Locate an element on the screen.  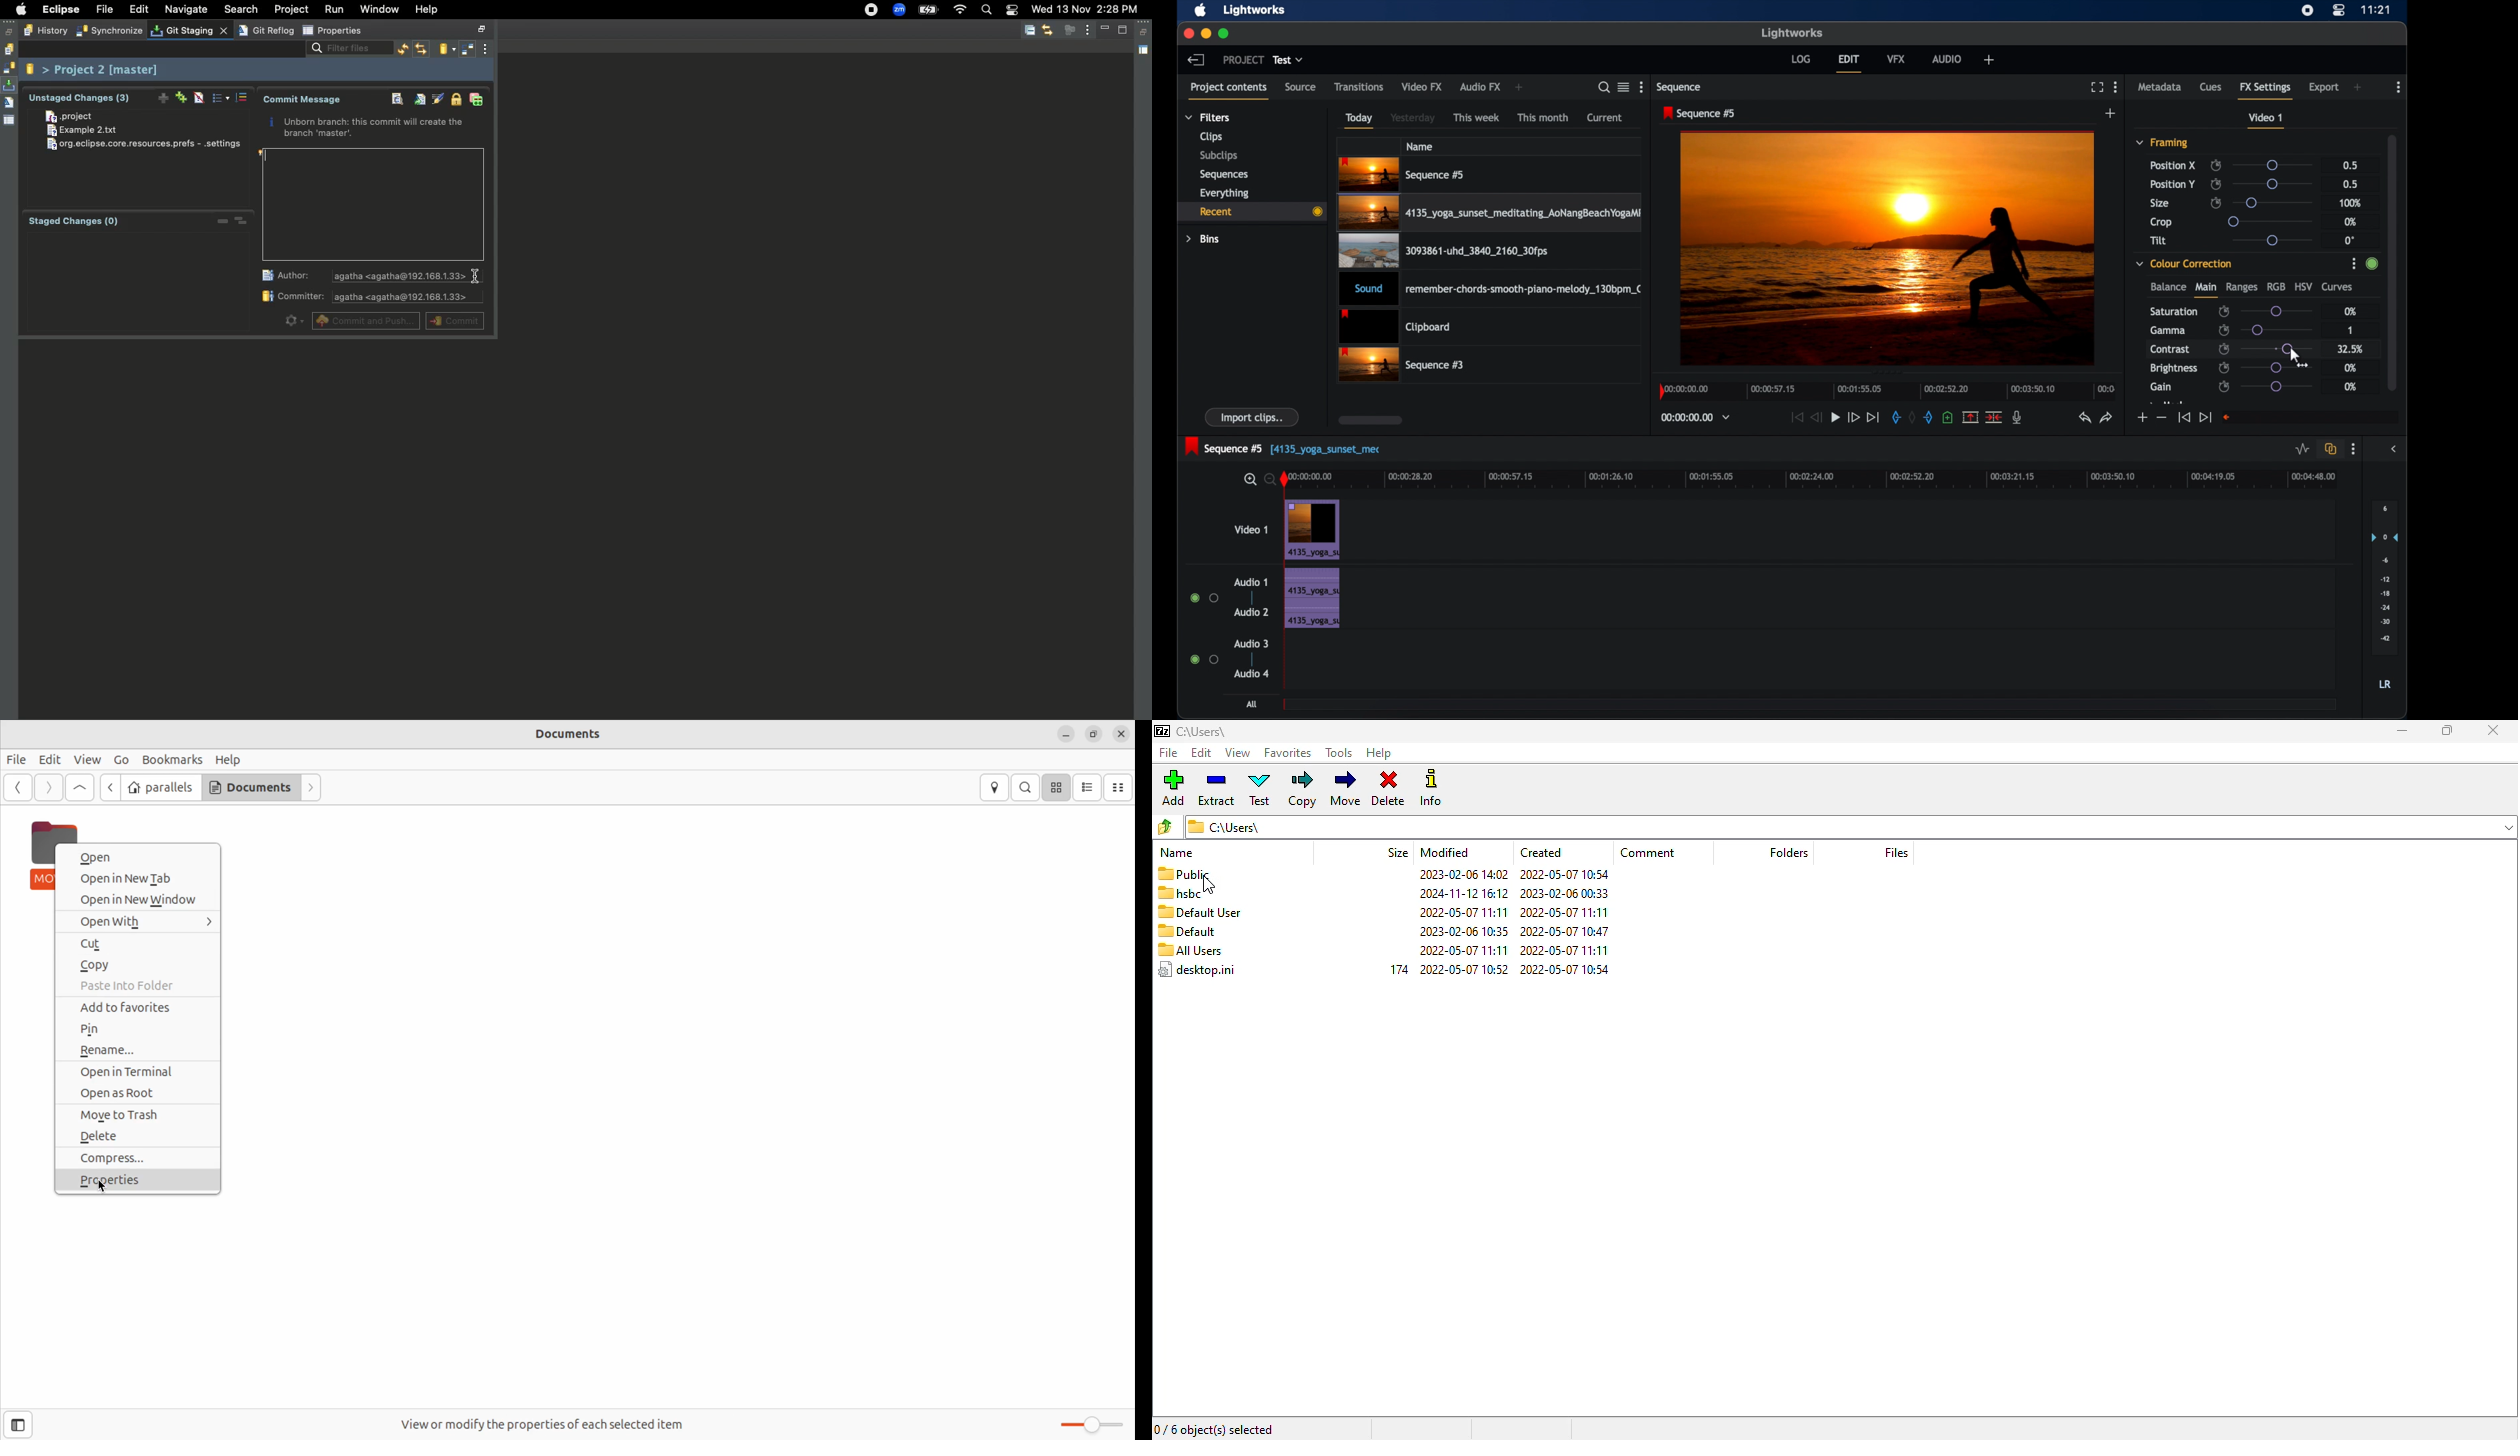
Git staging is located at coordinates (186, 30).